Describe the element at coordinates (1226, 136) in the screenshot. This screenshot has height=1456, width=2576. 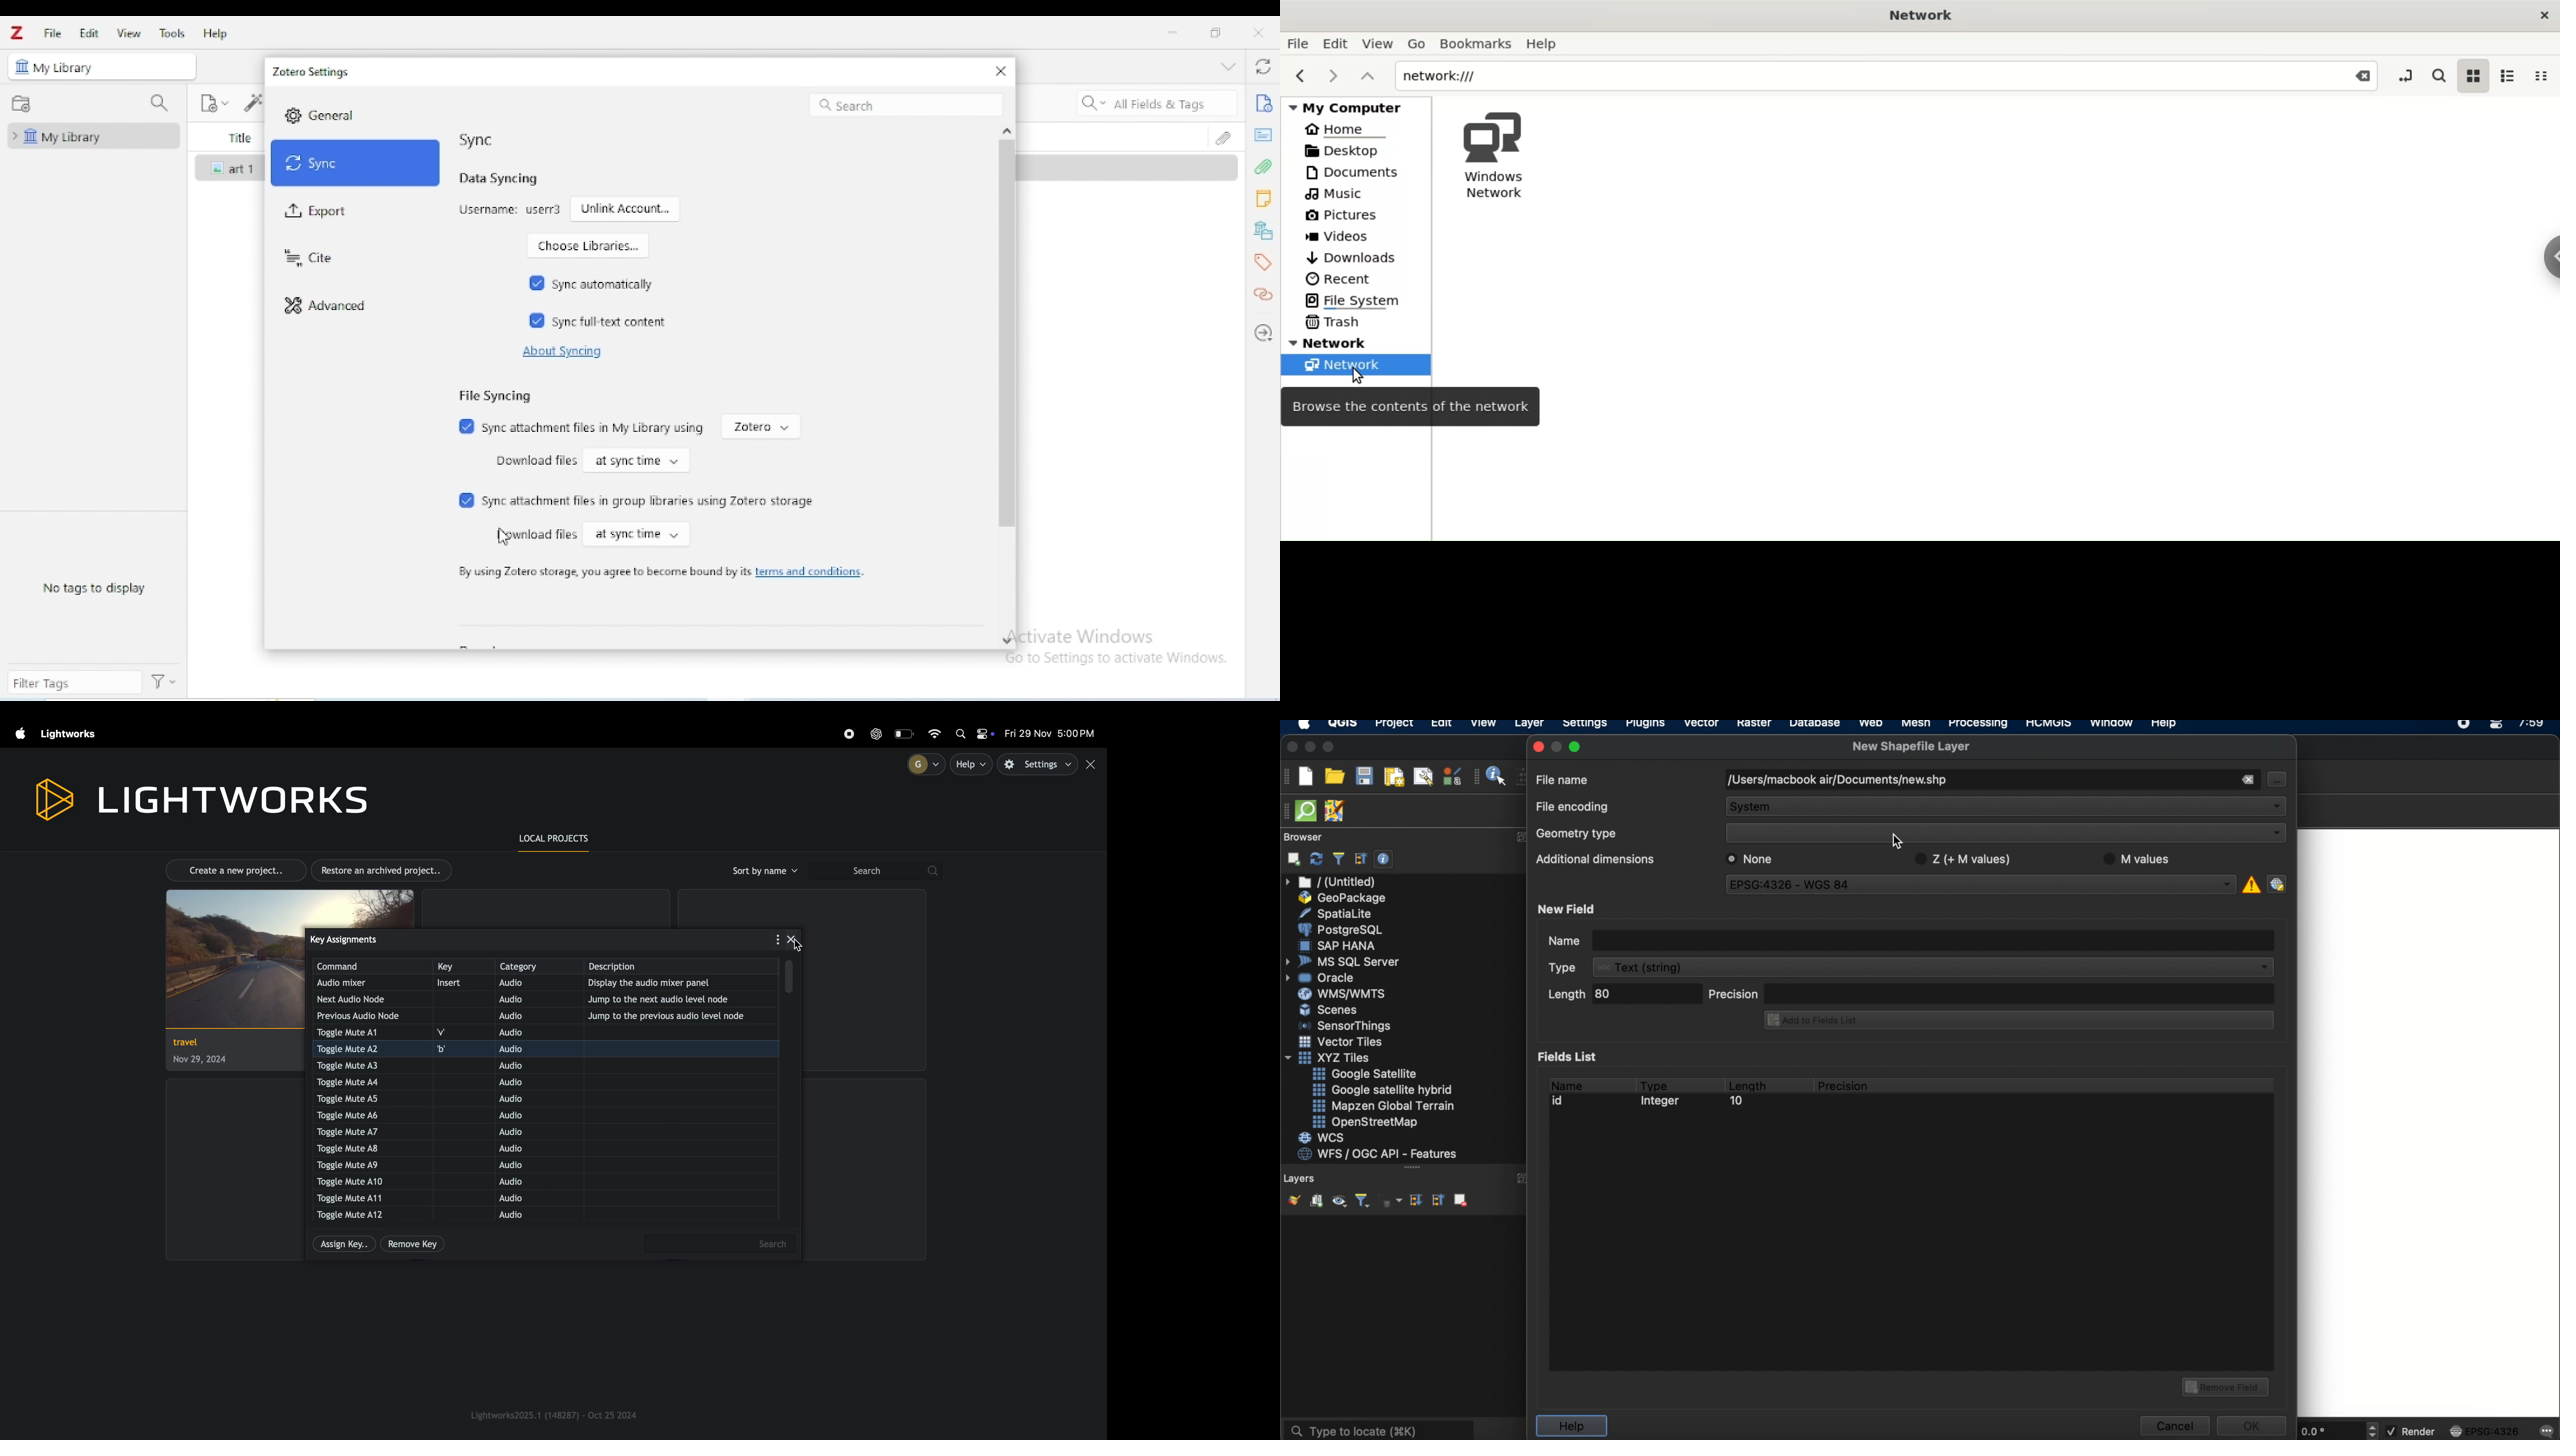
I see `attachments` at that location.